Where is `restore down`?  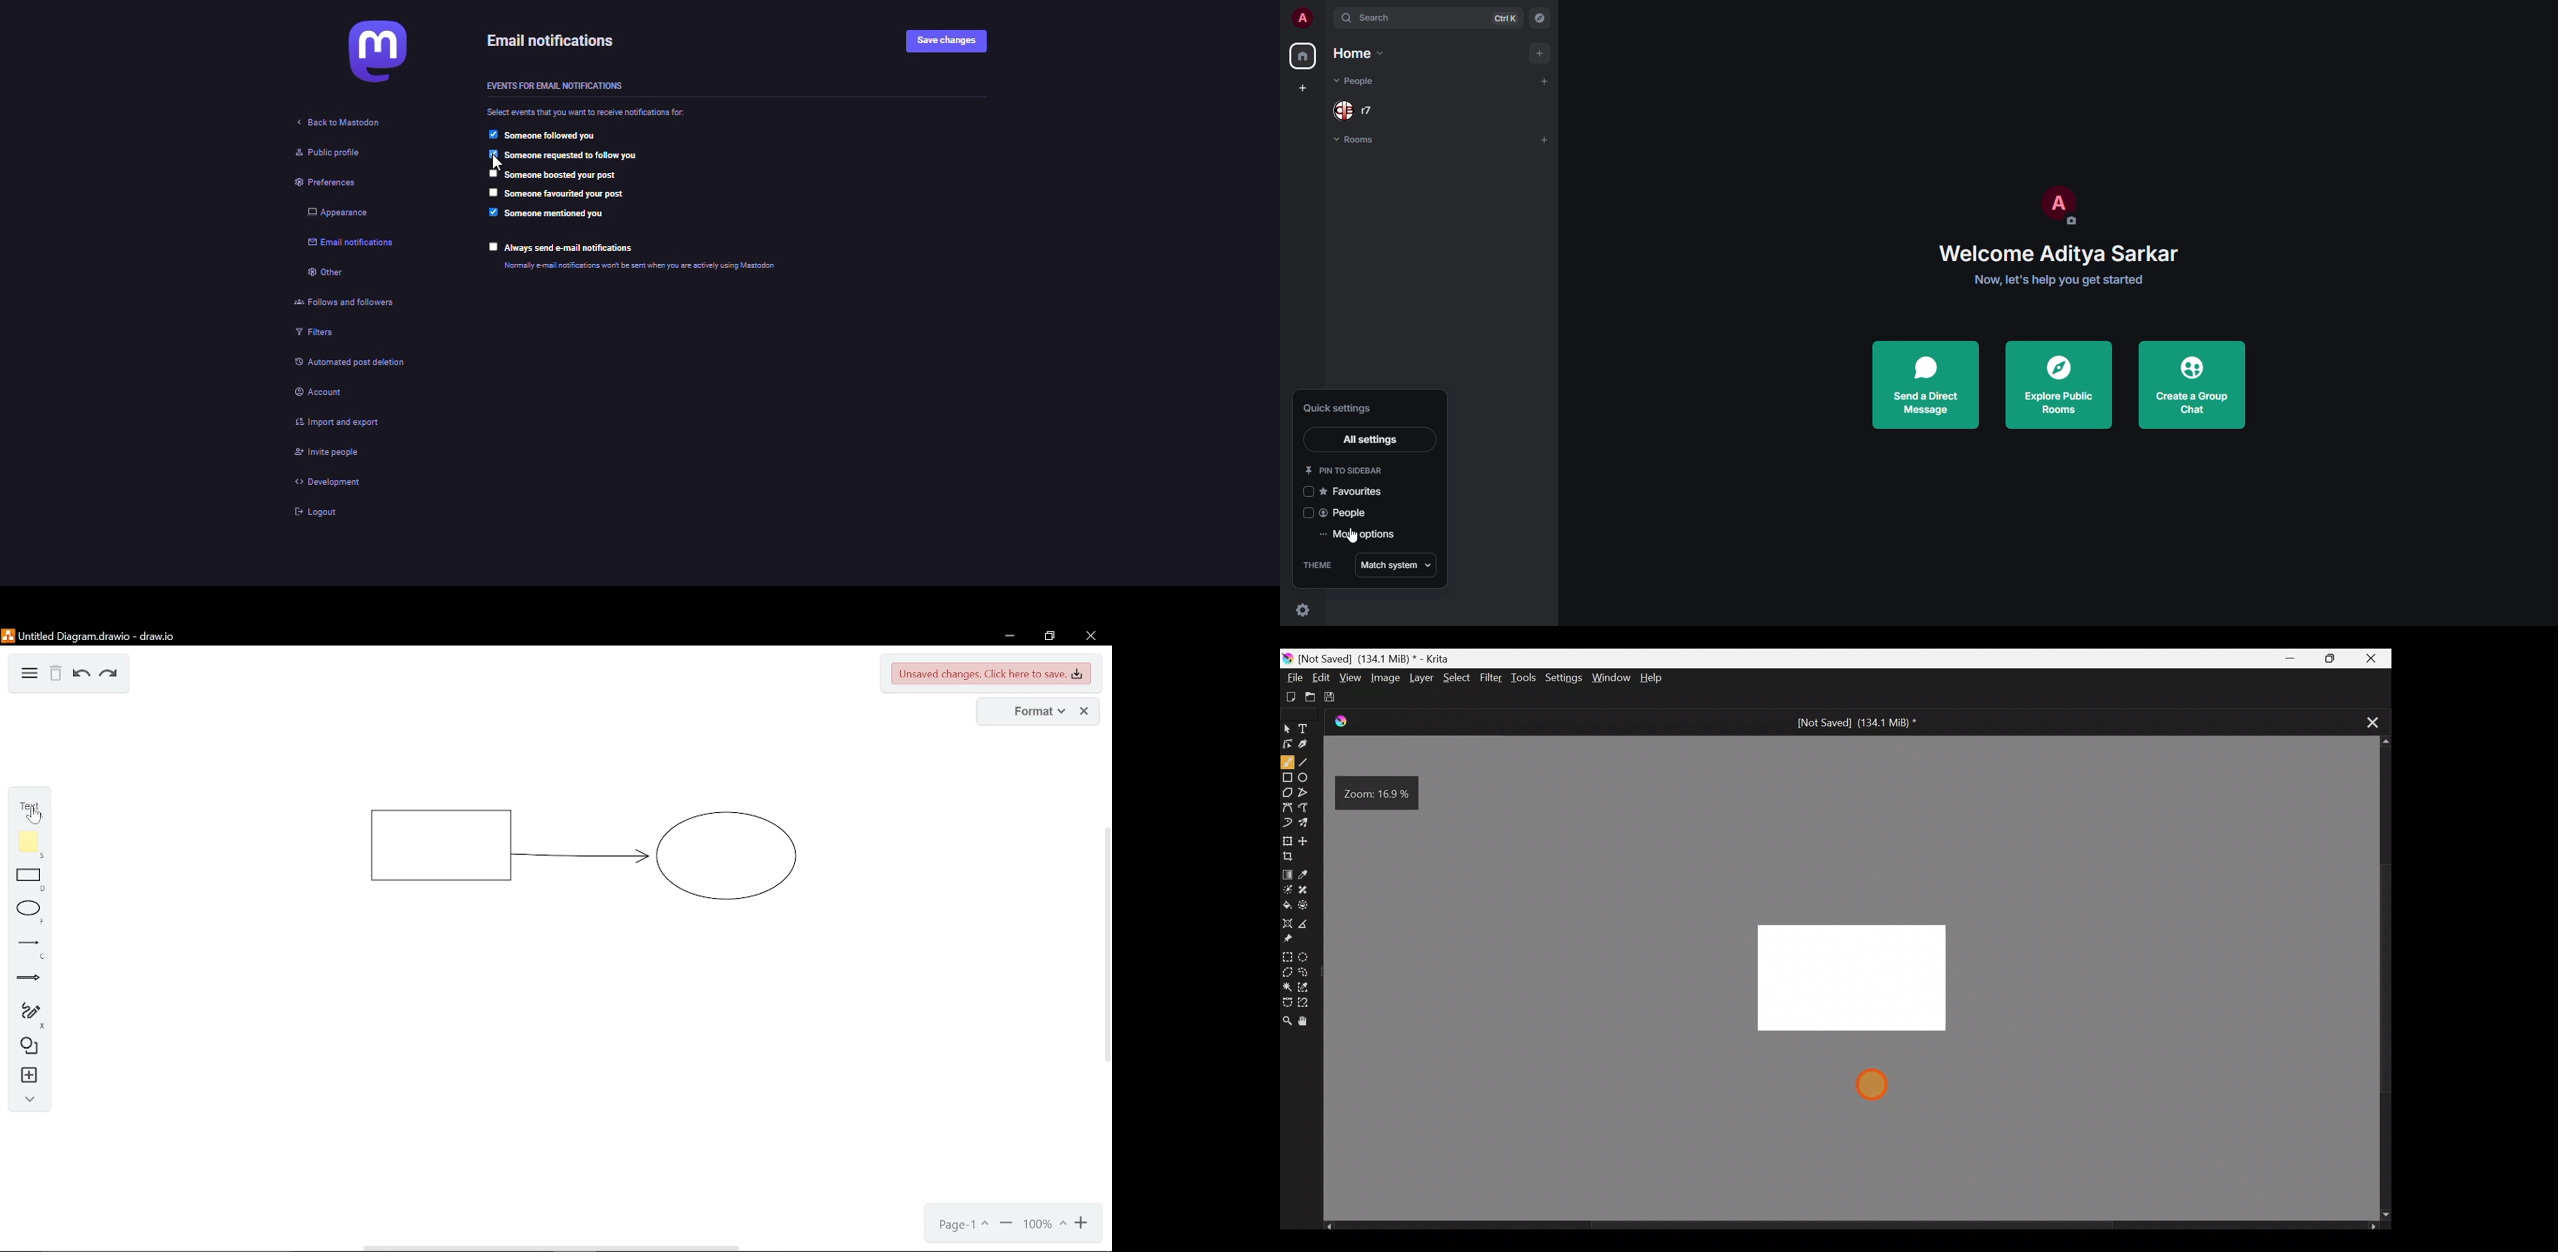
restore down is located at coordinates (1053, 636).